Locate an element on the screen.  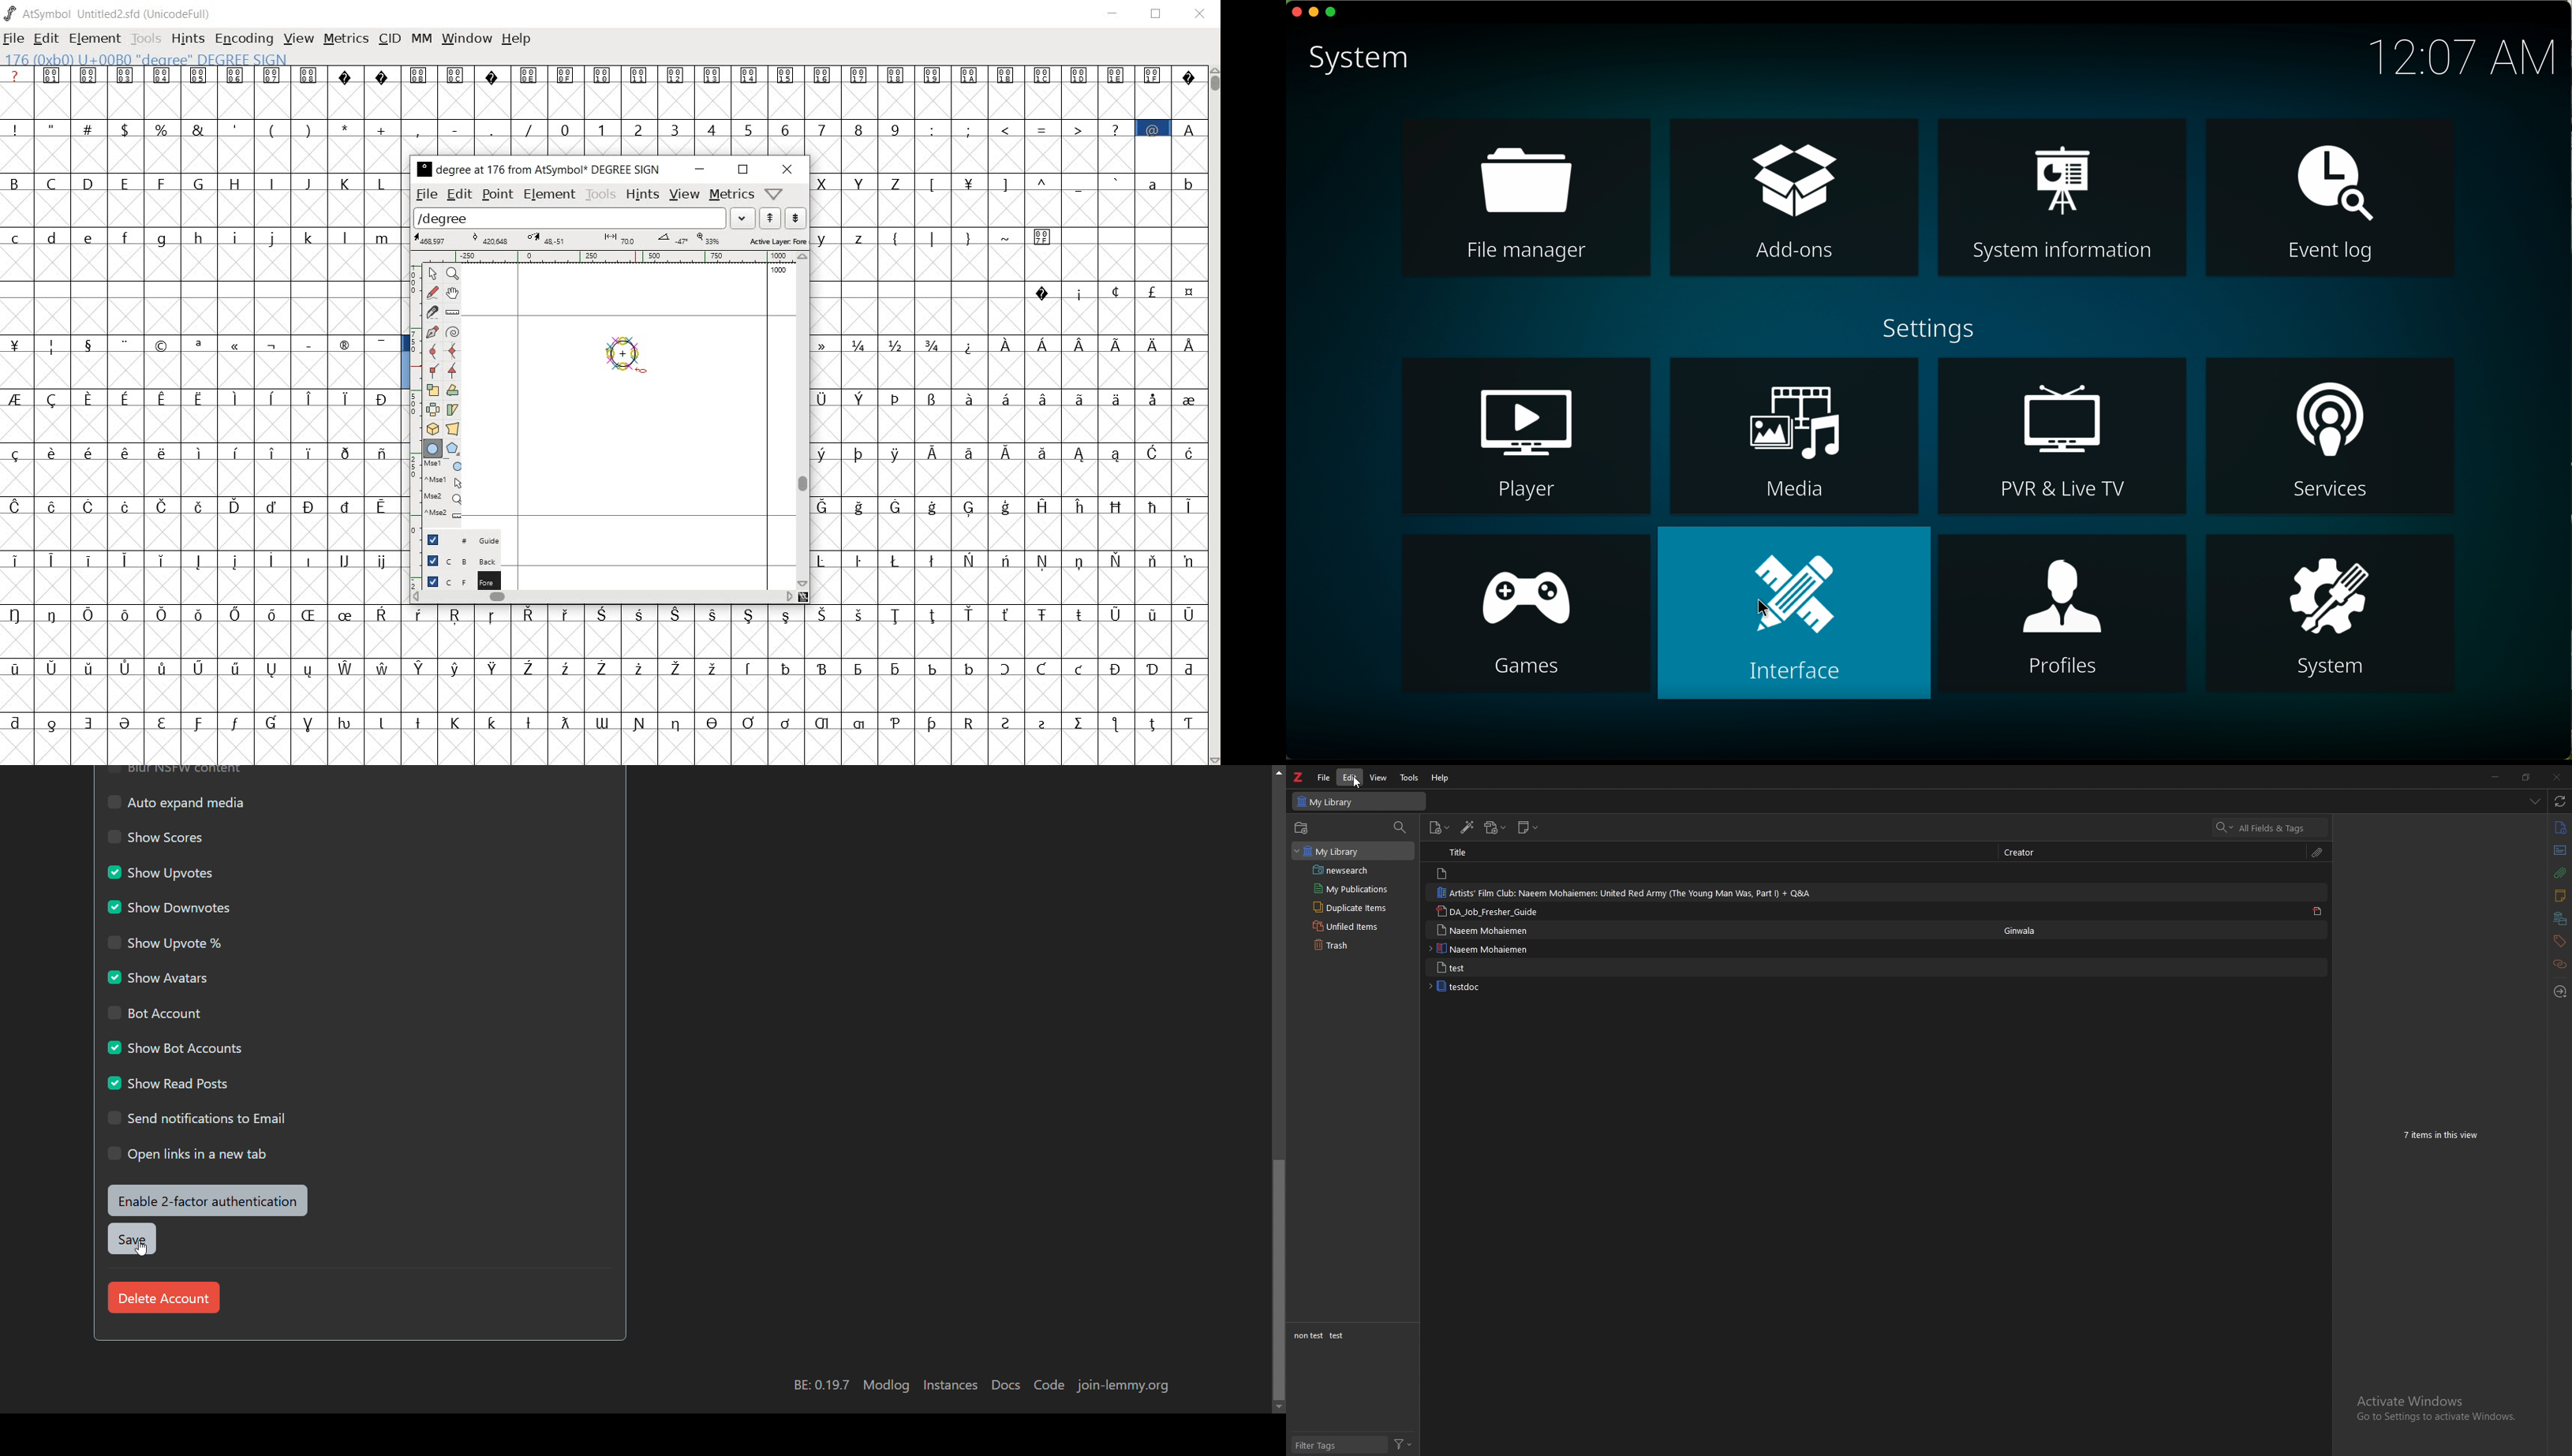
Add a corner point is located at coordinates (432, 372).